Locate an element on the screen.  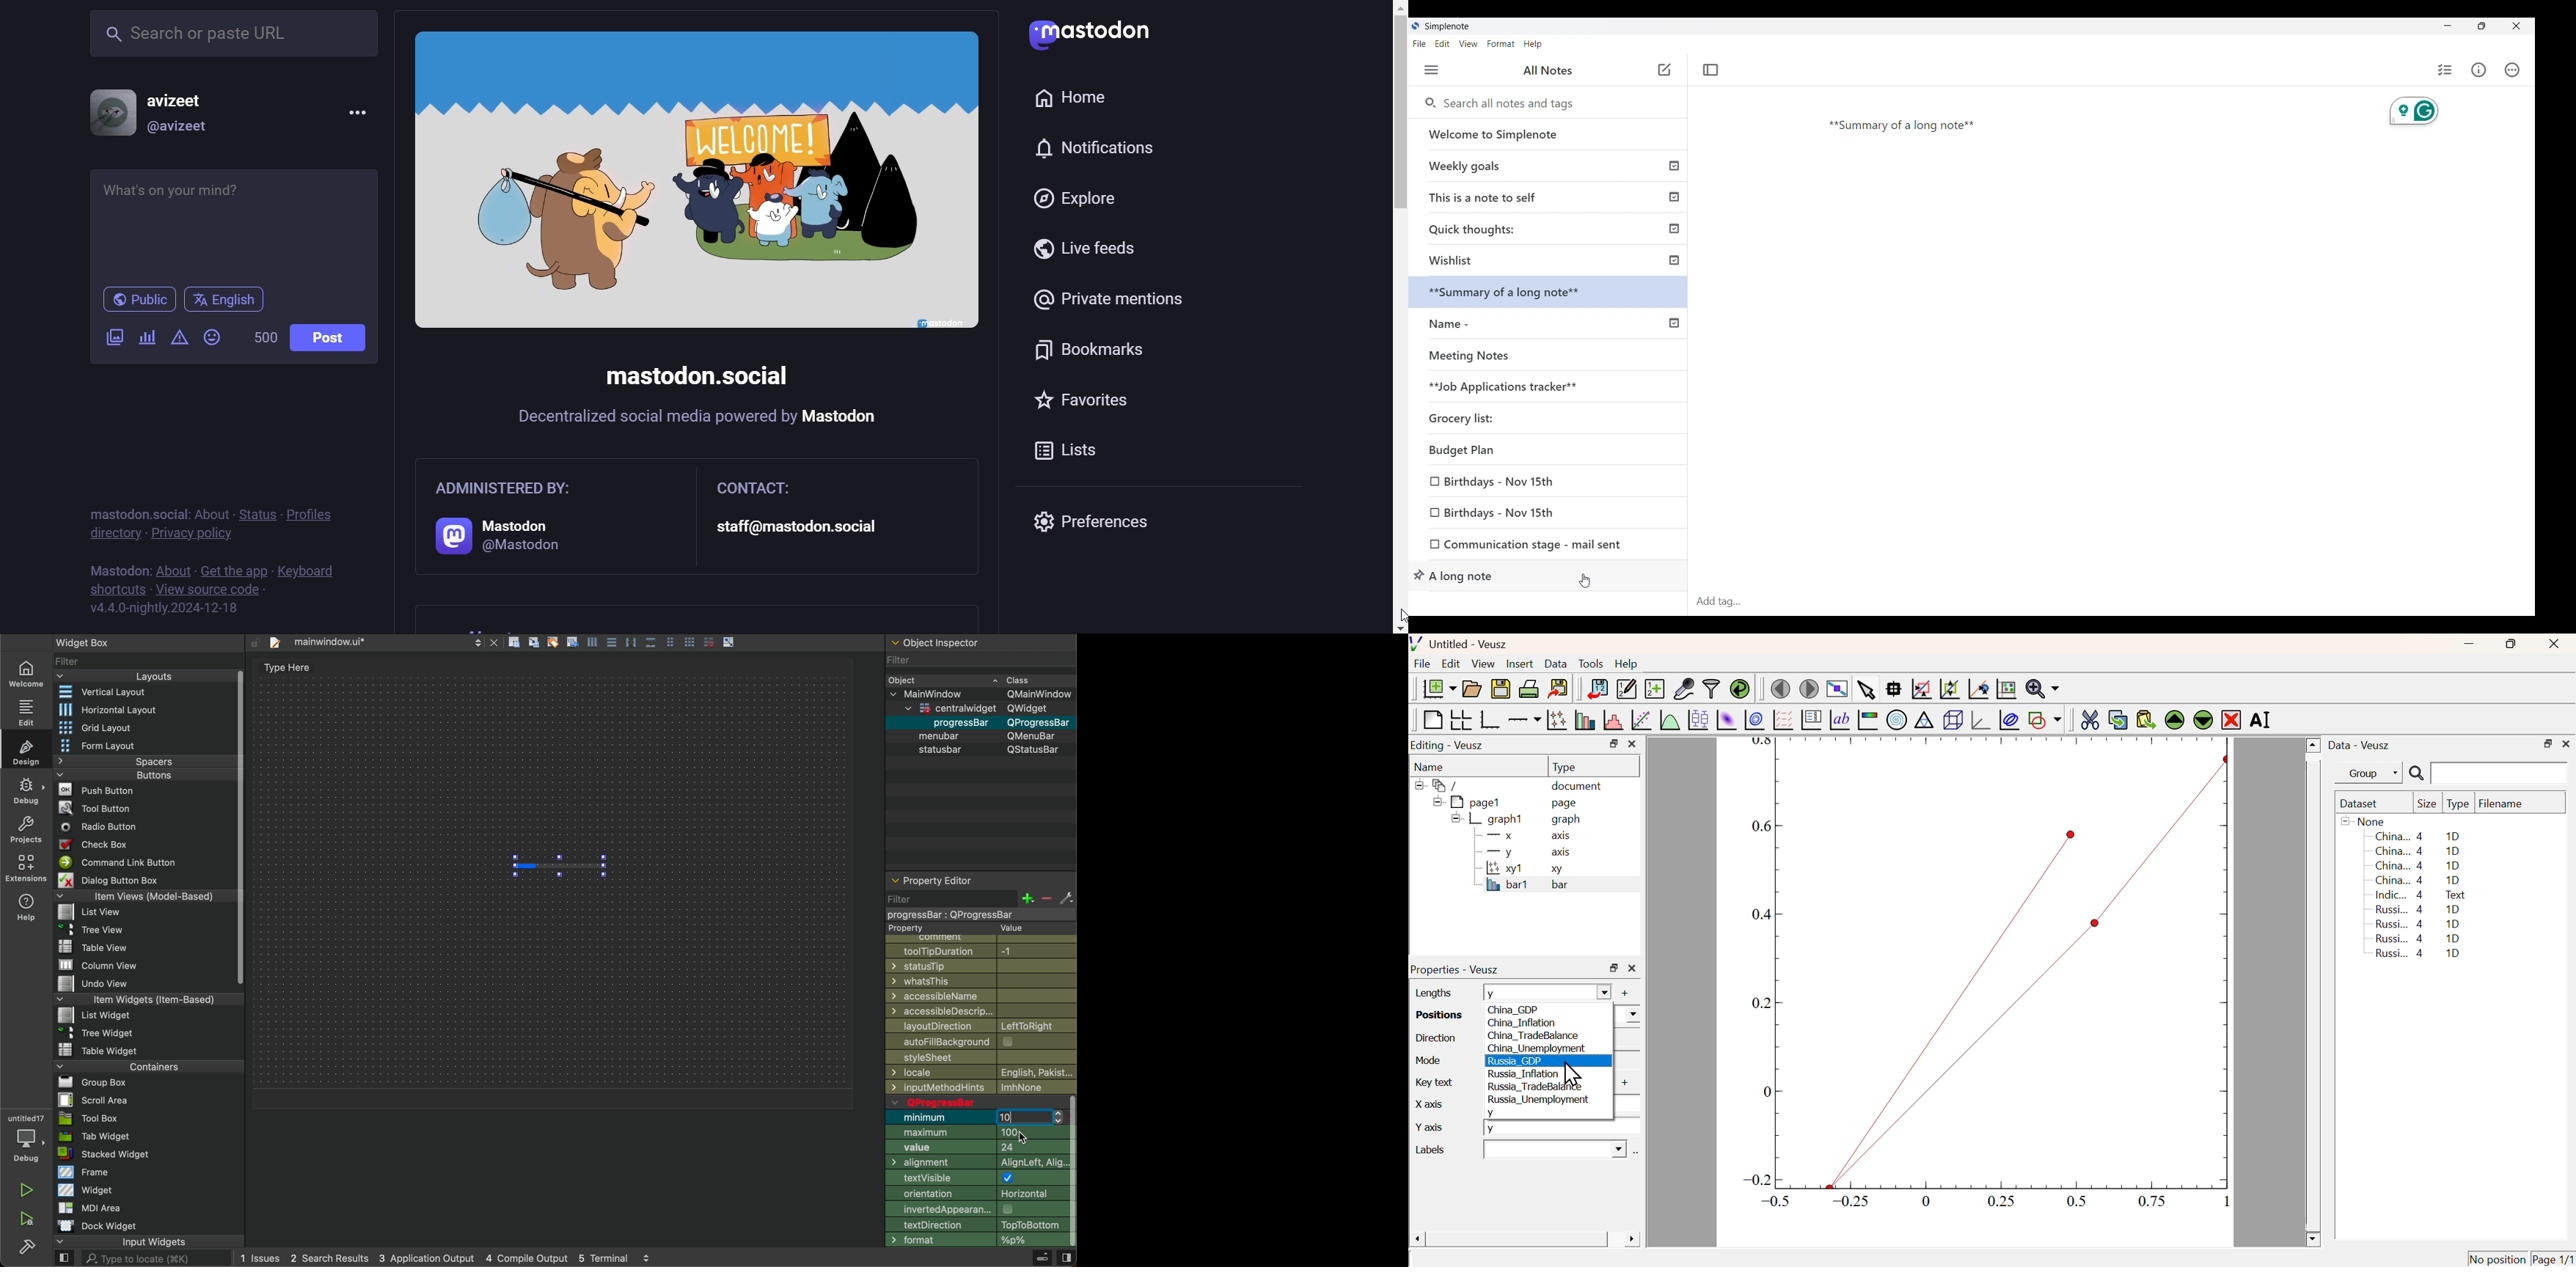
Data - Veusz is located at coordinates (2361, 746).